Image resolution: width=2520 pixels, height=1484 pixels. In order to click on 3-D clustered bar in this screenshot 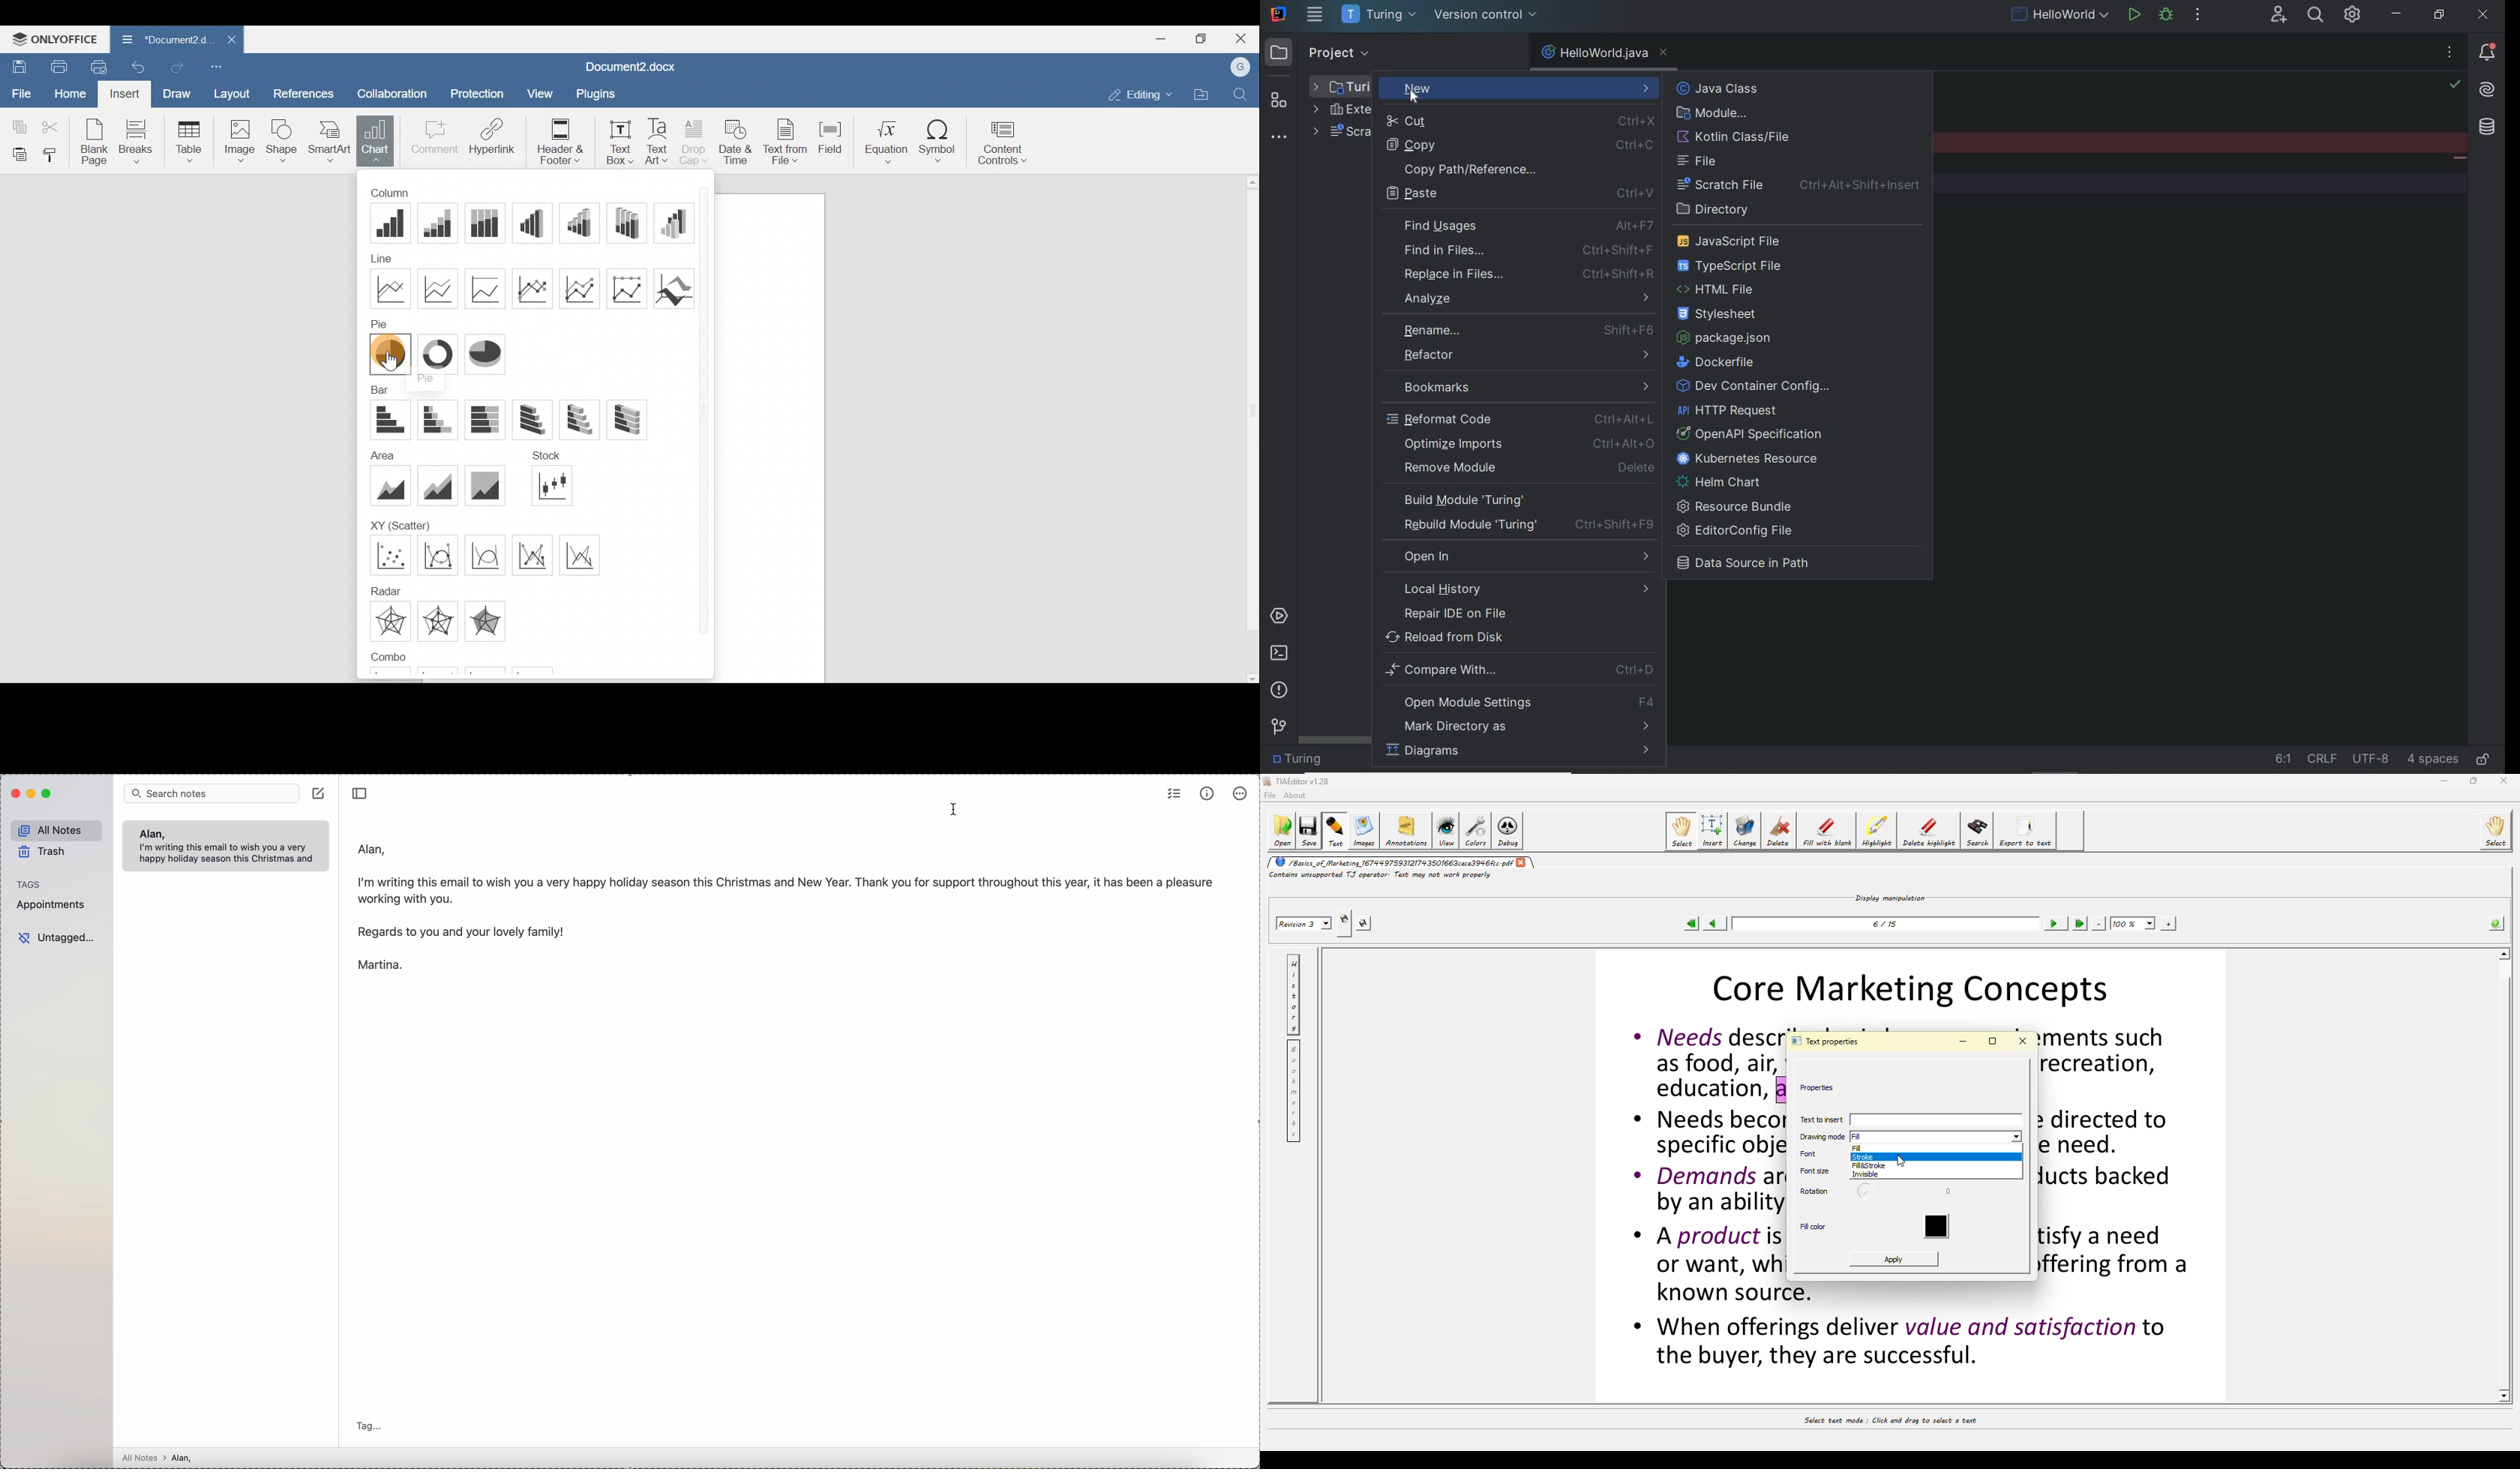, I will do `click(529, 420)`.